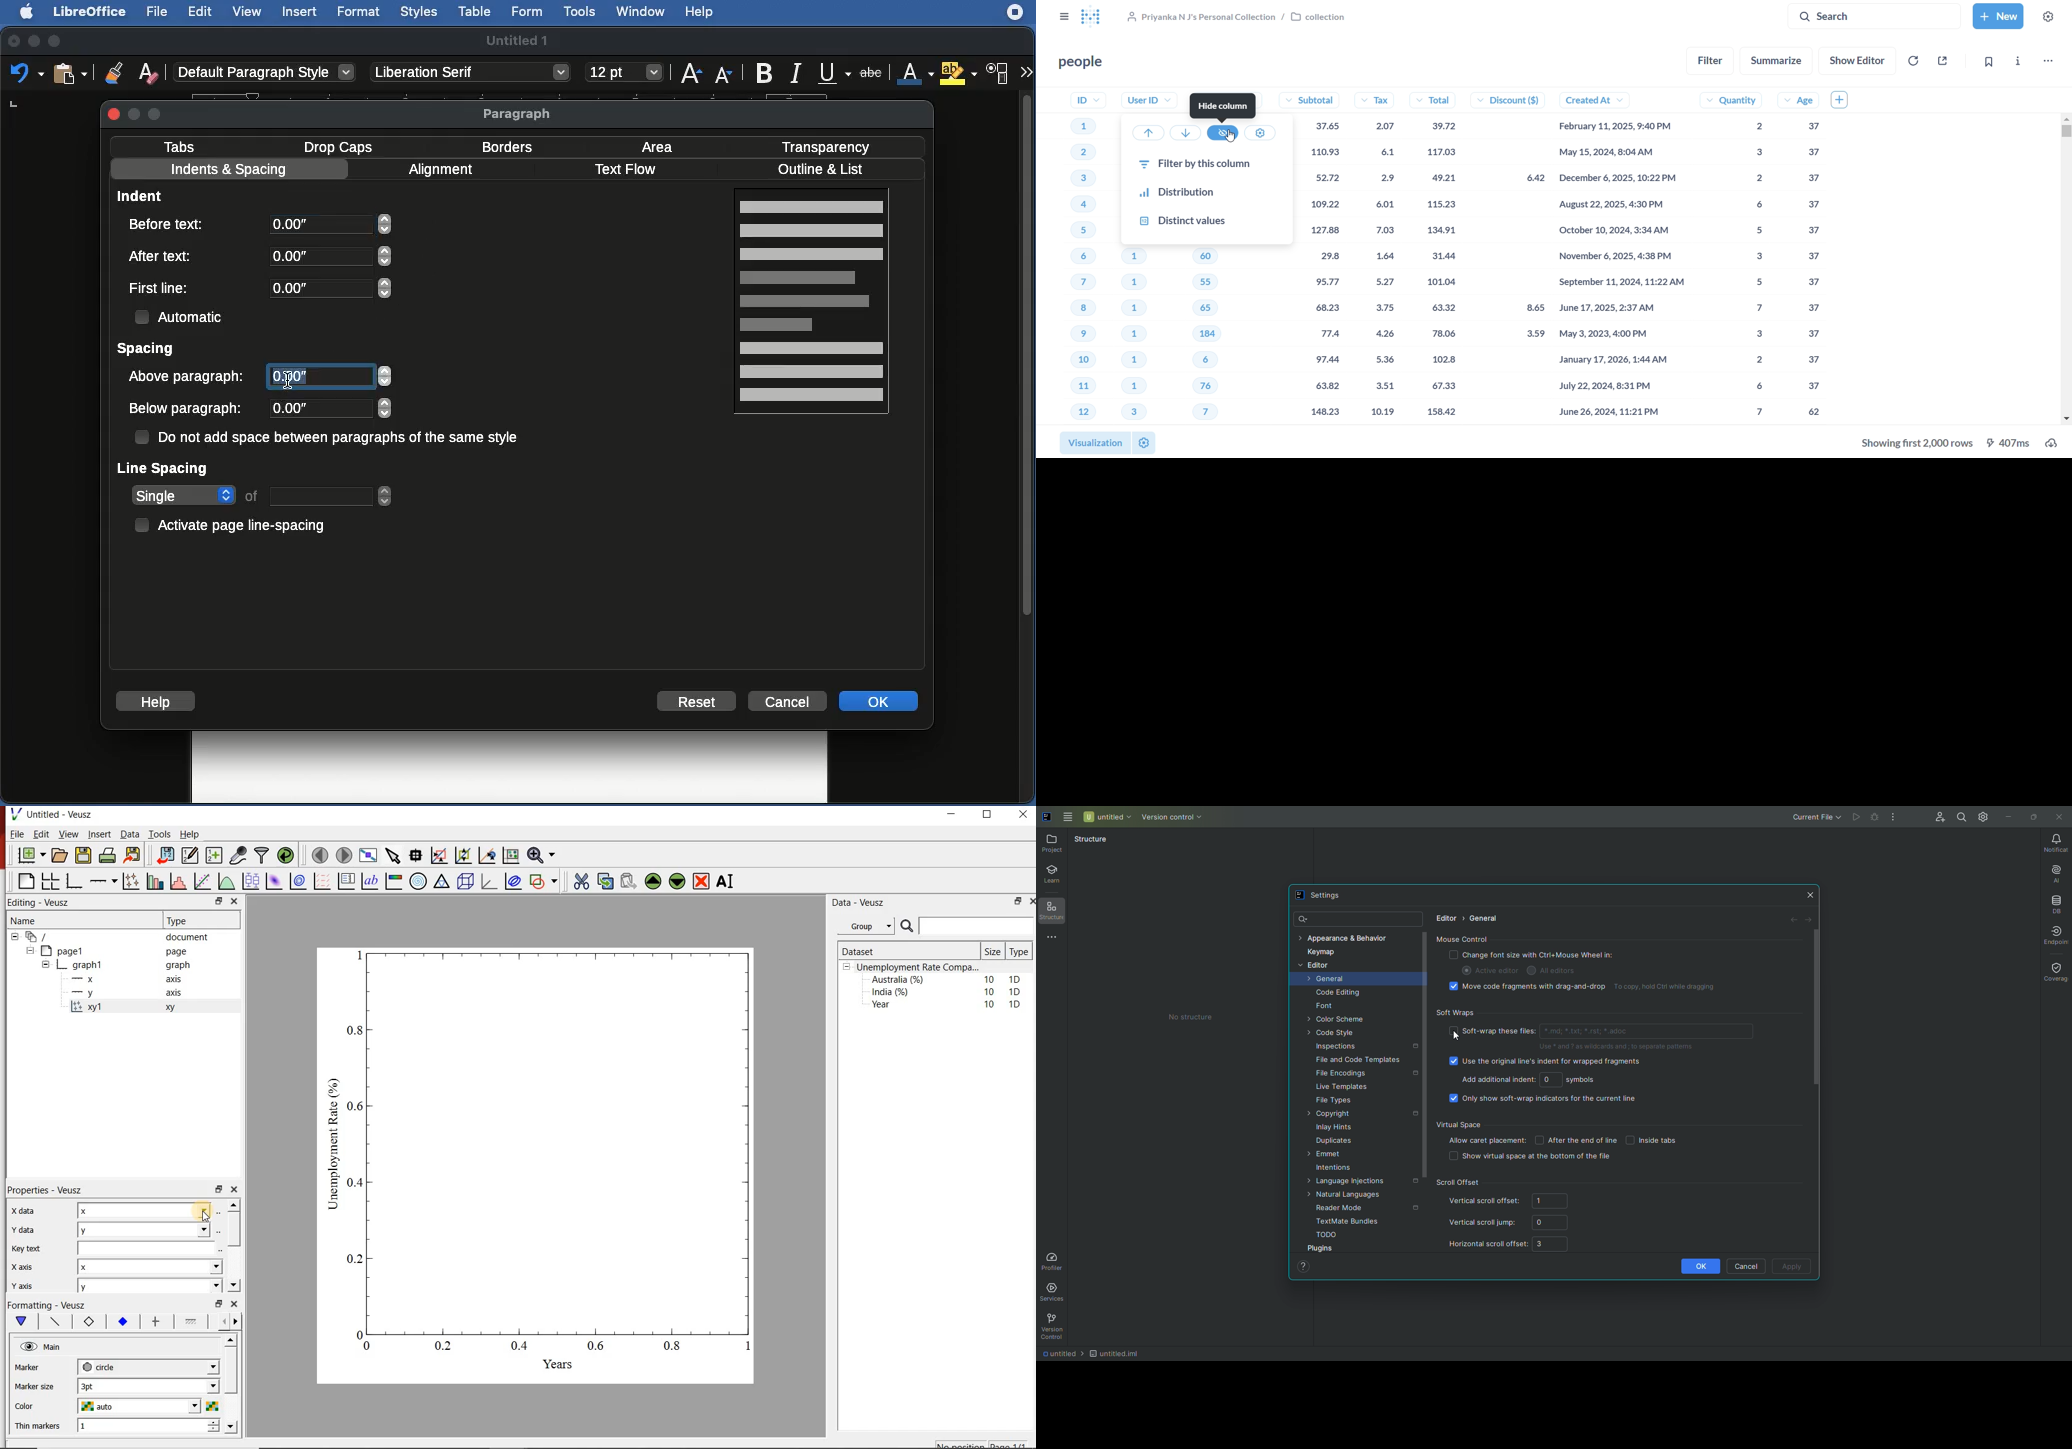 This screenshot has width=2072, height=1456. I want to click on plot a function, so click(226, 881).